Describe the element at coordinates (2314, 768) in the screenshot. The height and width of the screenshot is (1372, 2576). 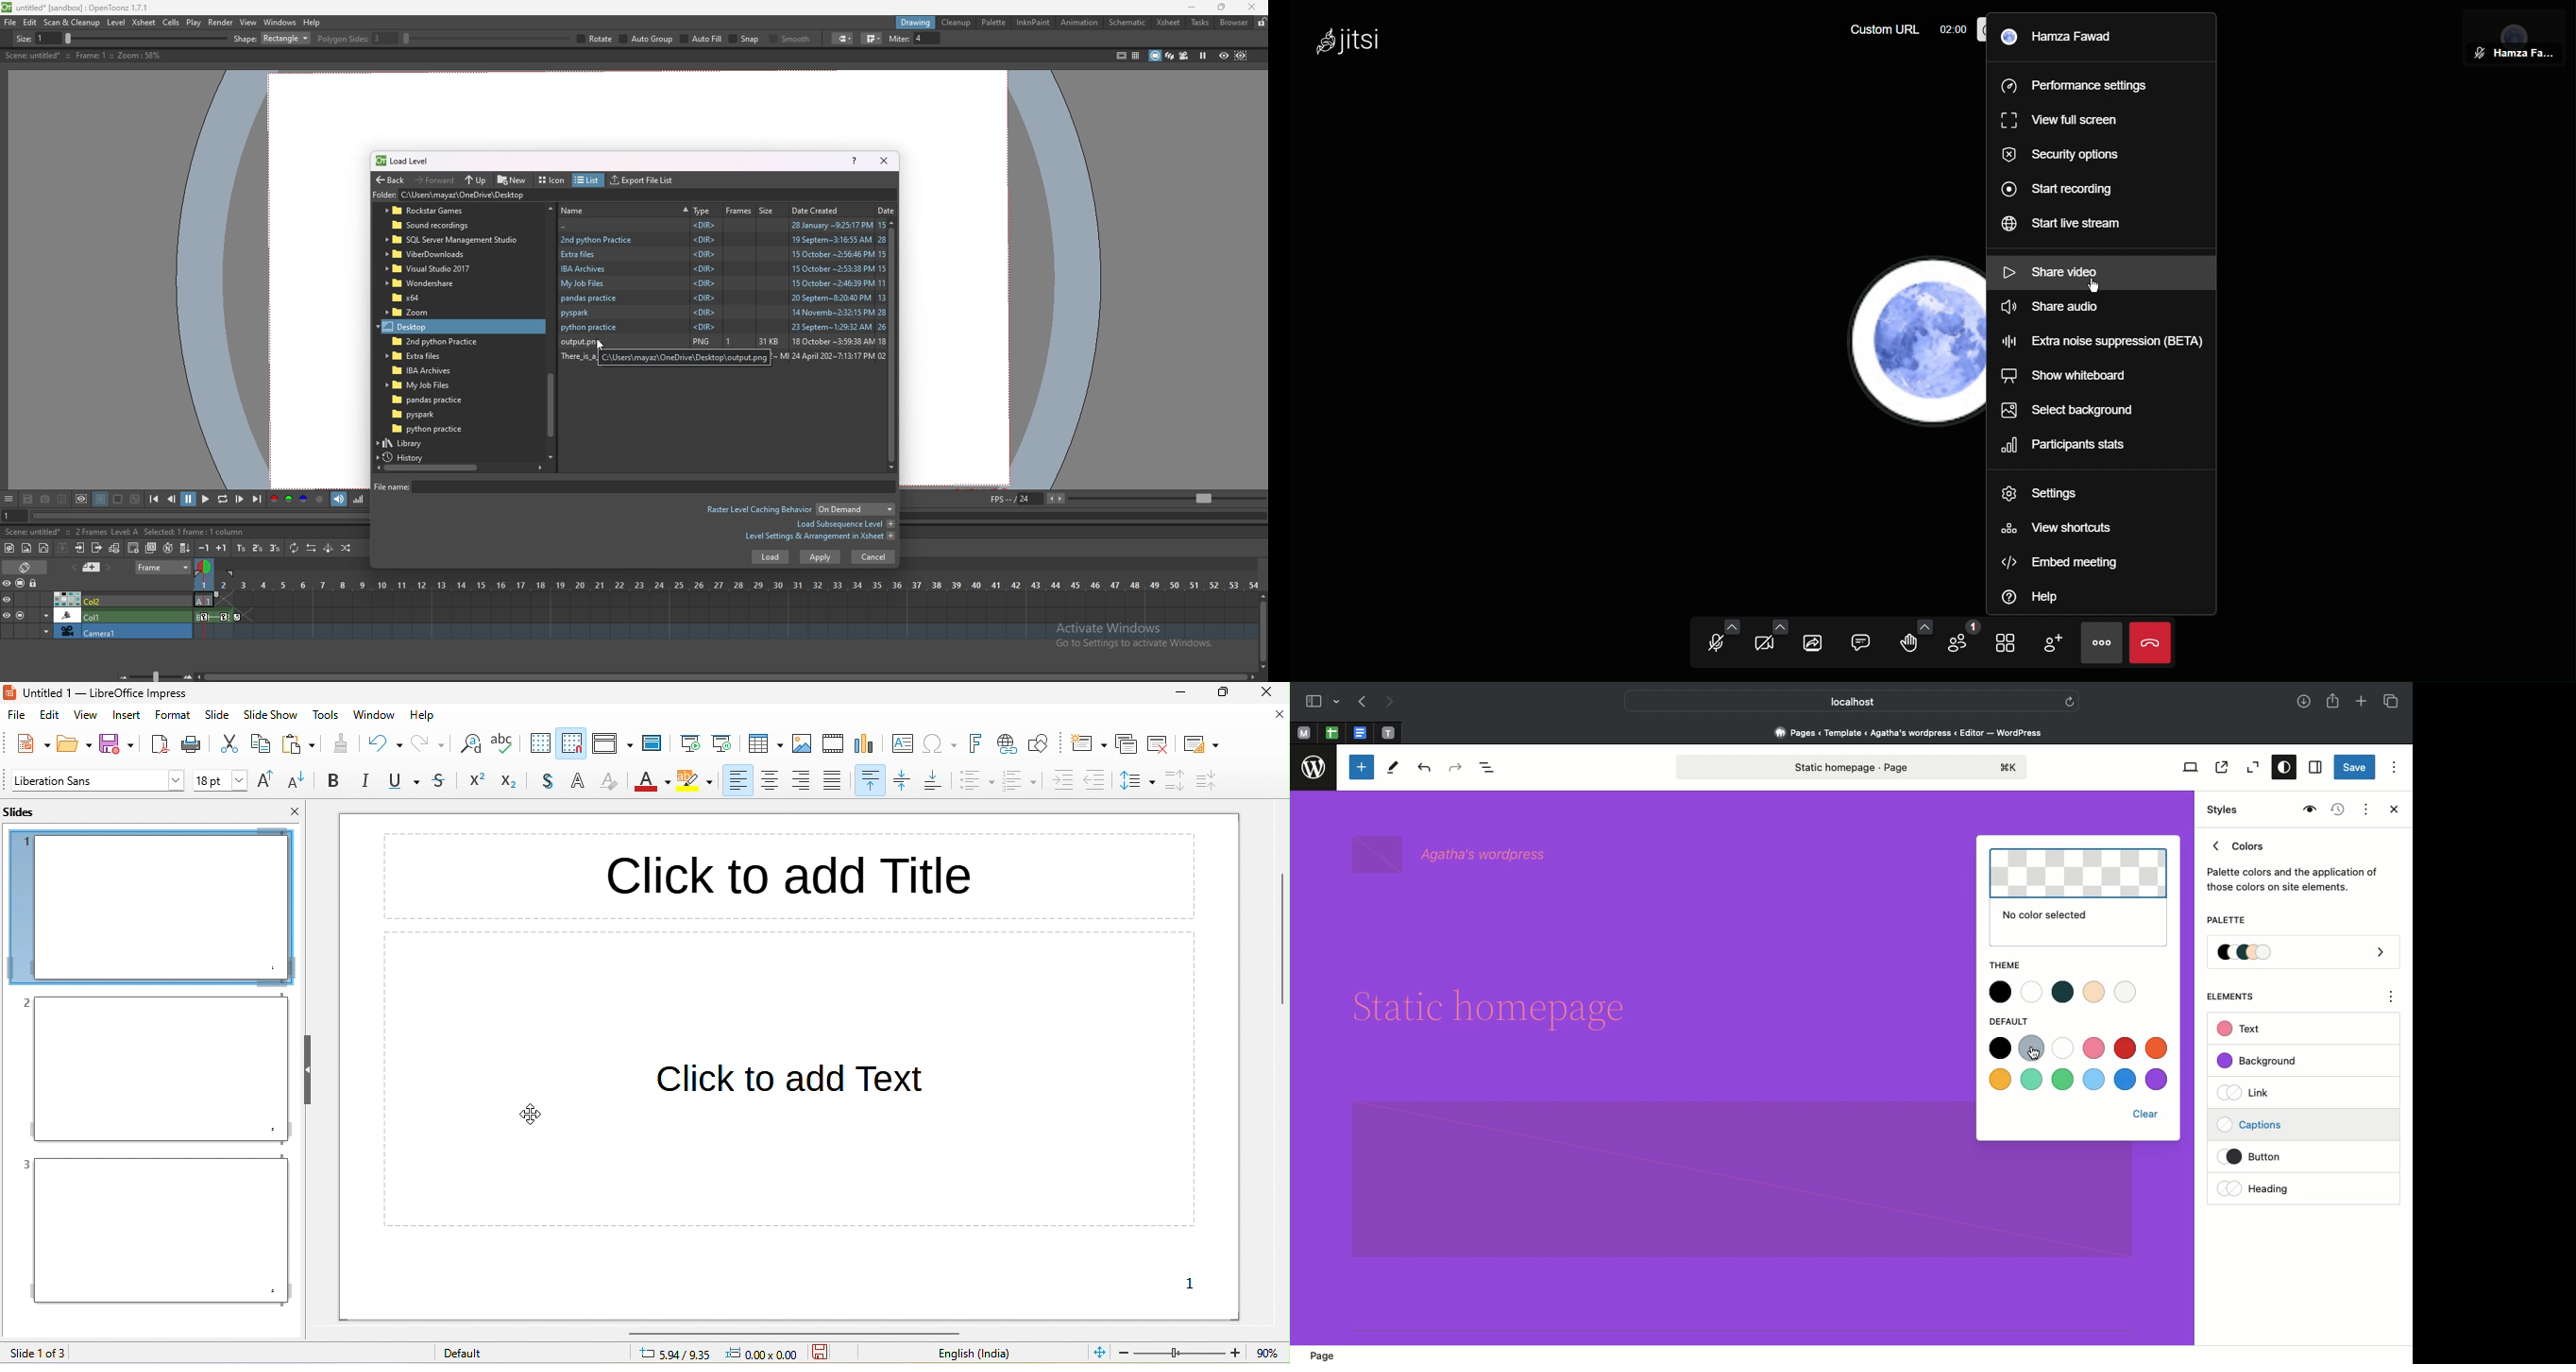
I see `Settings` at that location.